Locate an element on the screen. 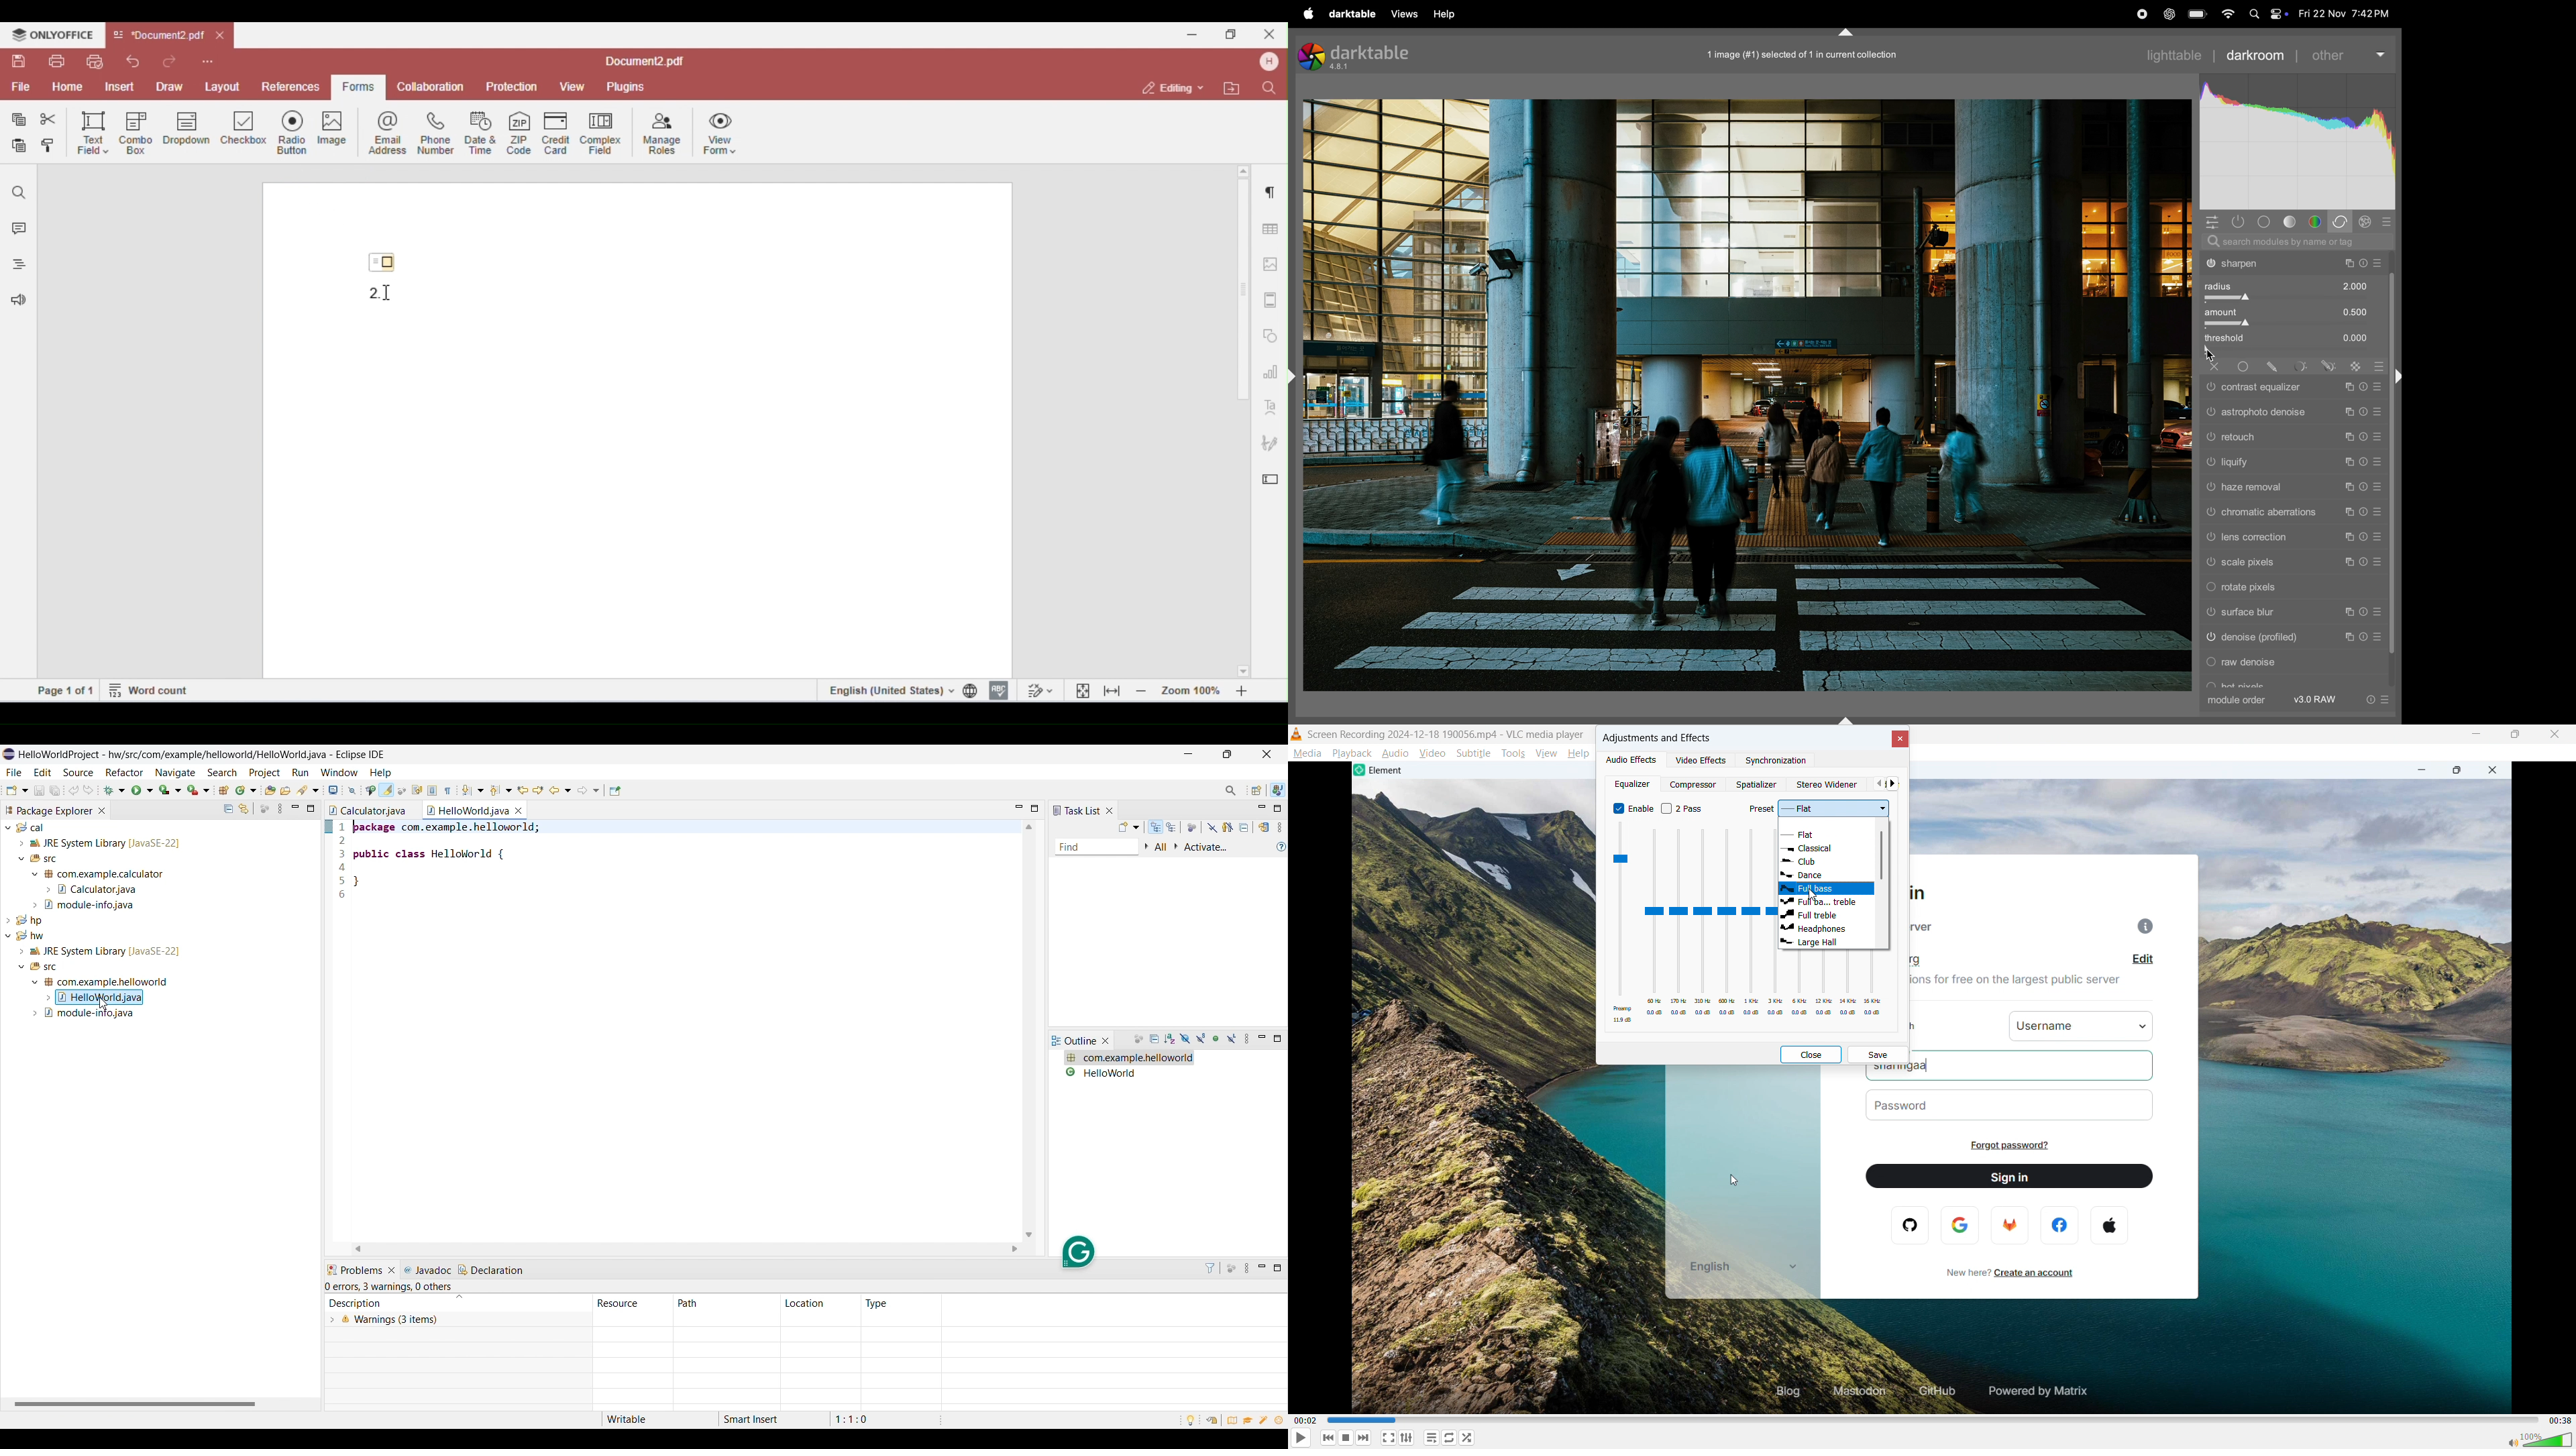 This screenshot has width=2576, height=1456. Focus on workweek is located at coordinates (1192, 828).